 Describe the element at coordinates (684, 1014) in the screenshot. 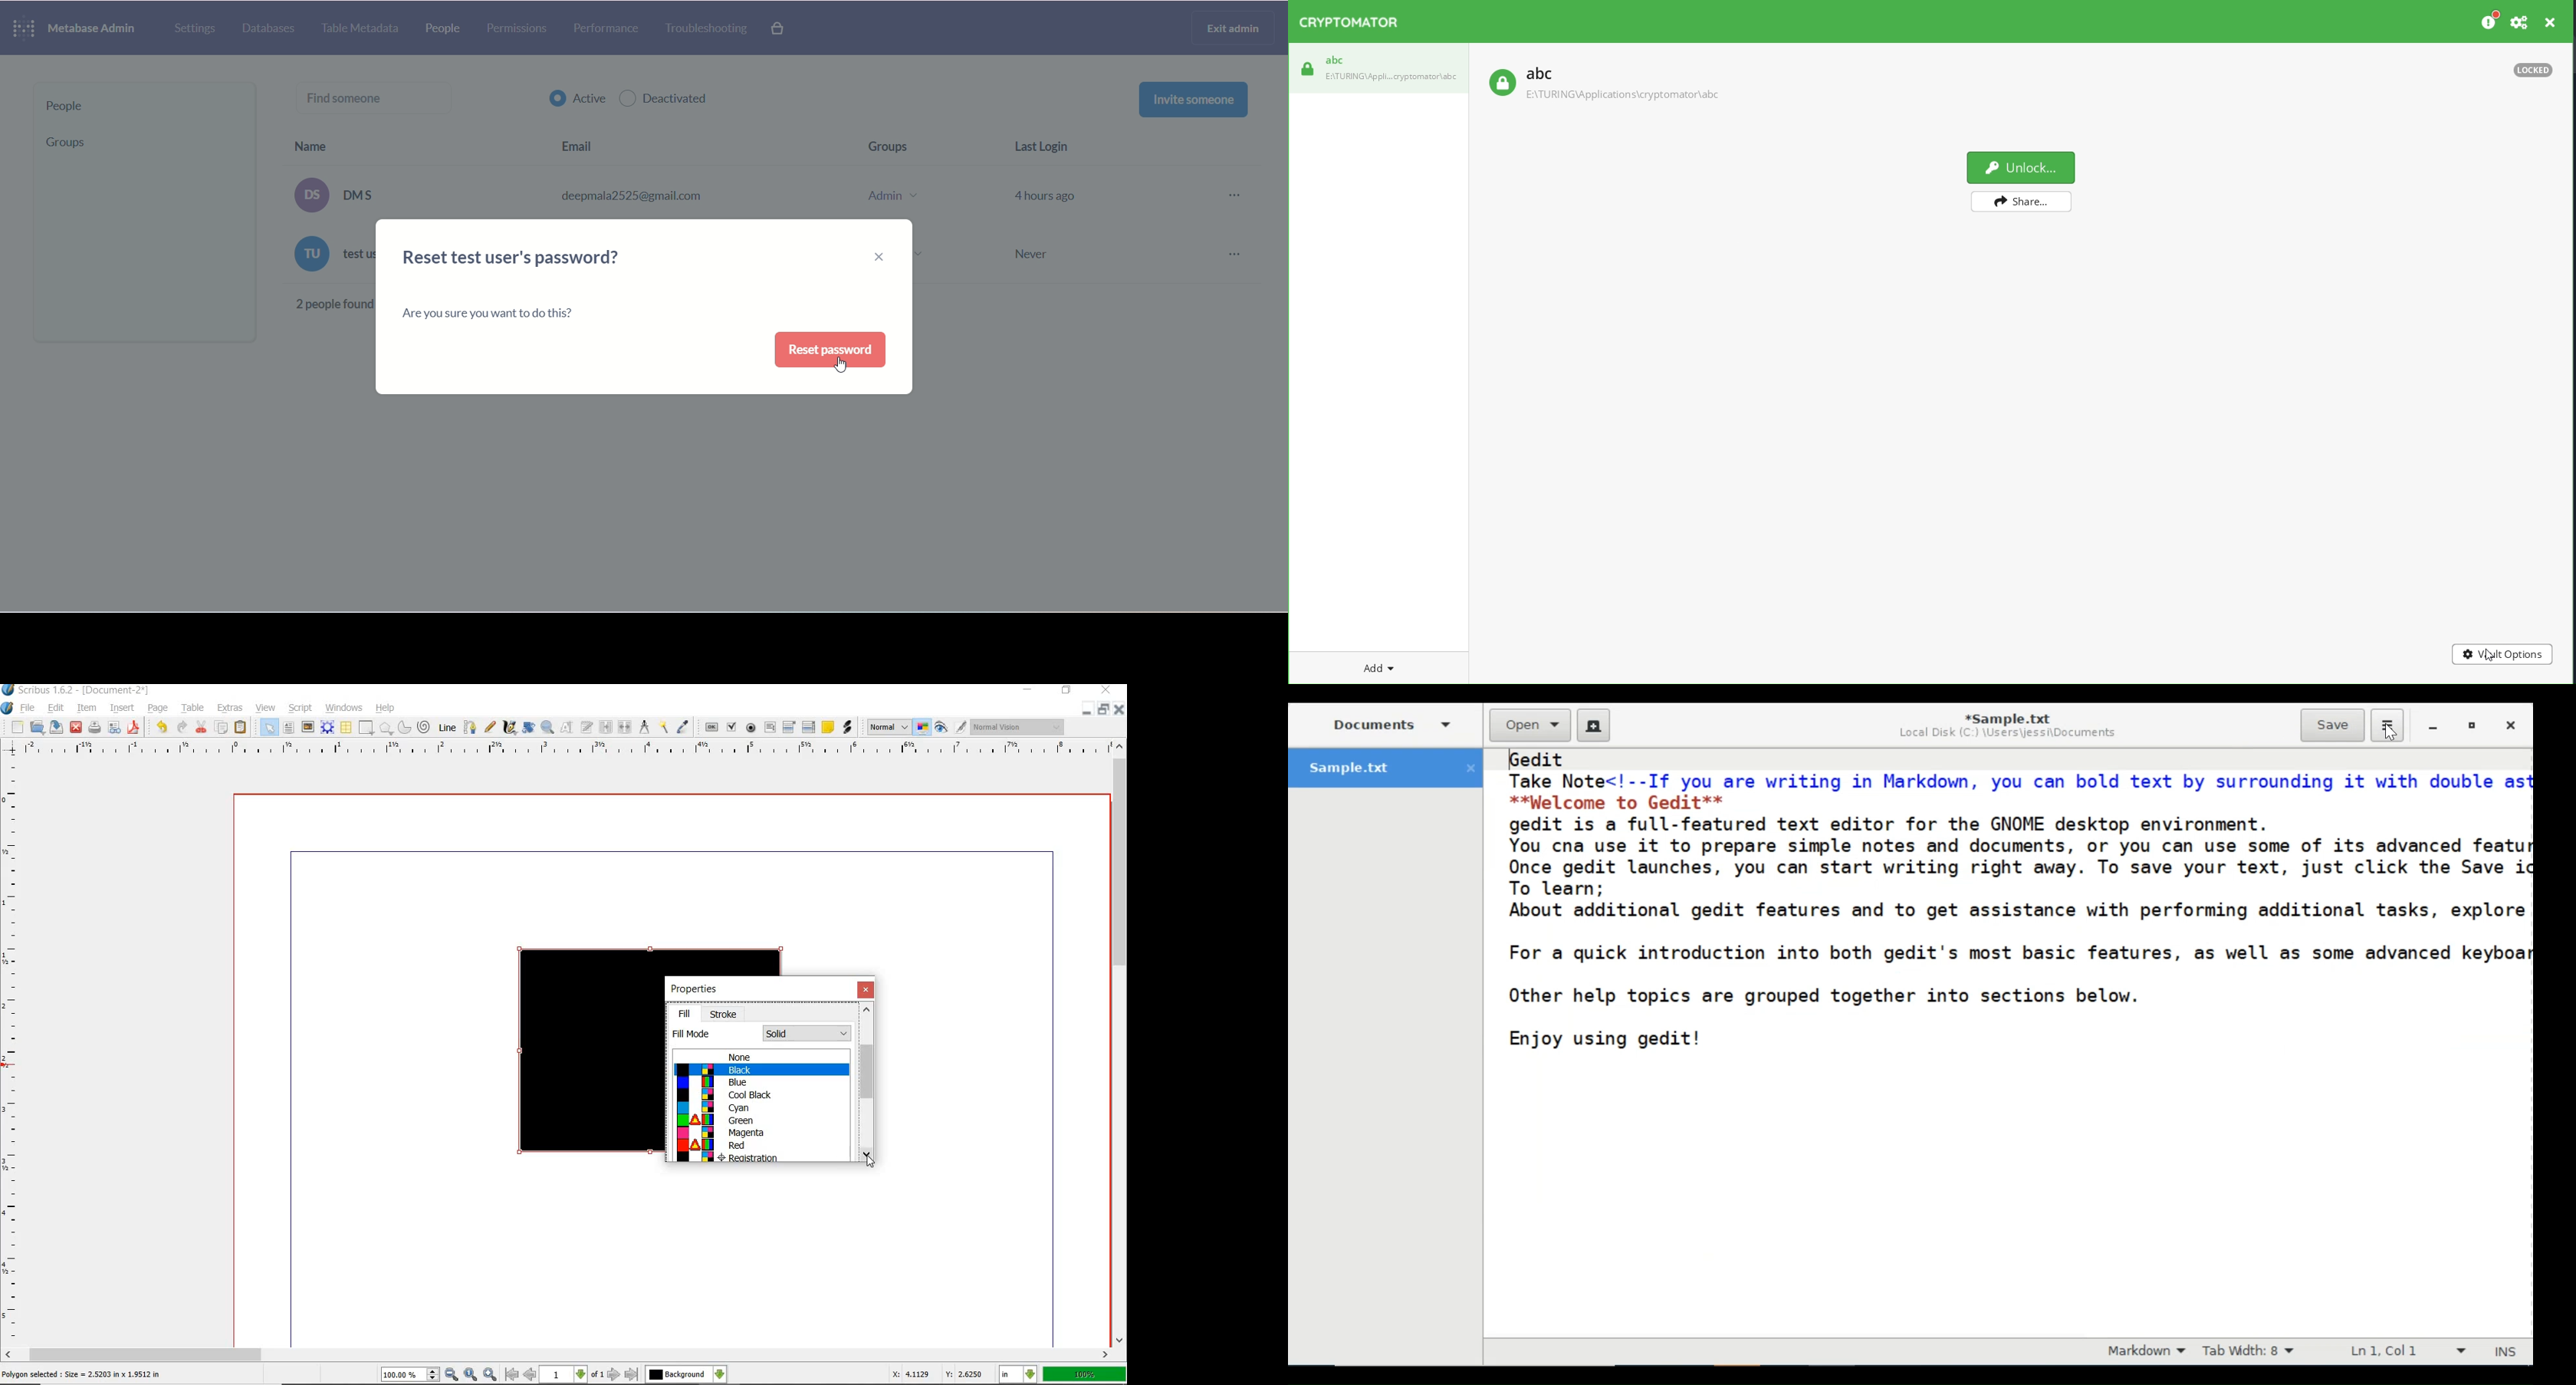

I see `fill` at that location.